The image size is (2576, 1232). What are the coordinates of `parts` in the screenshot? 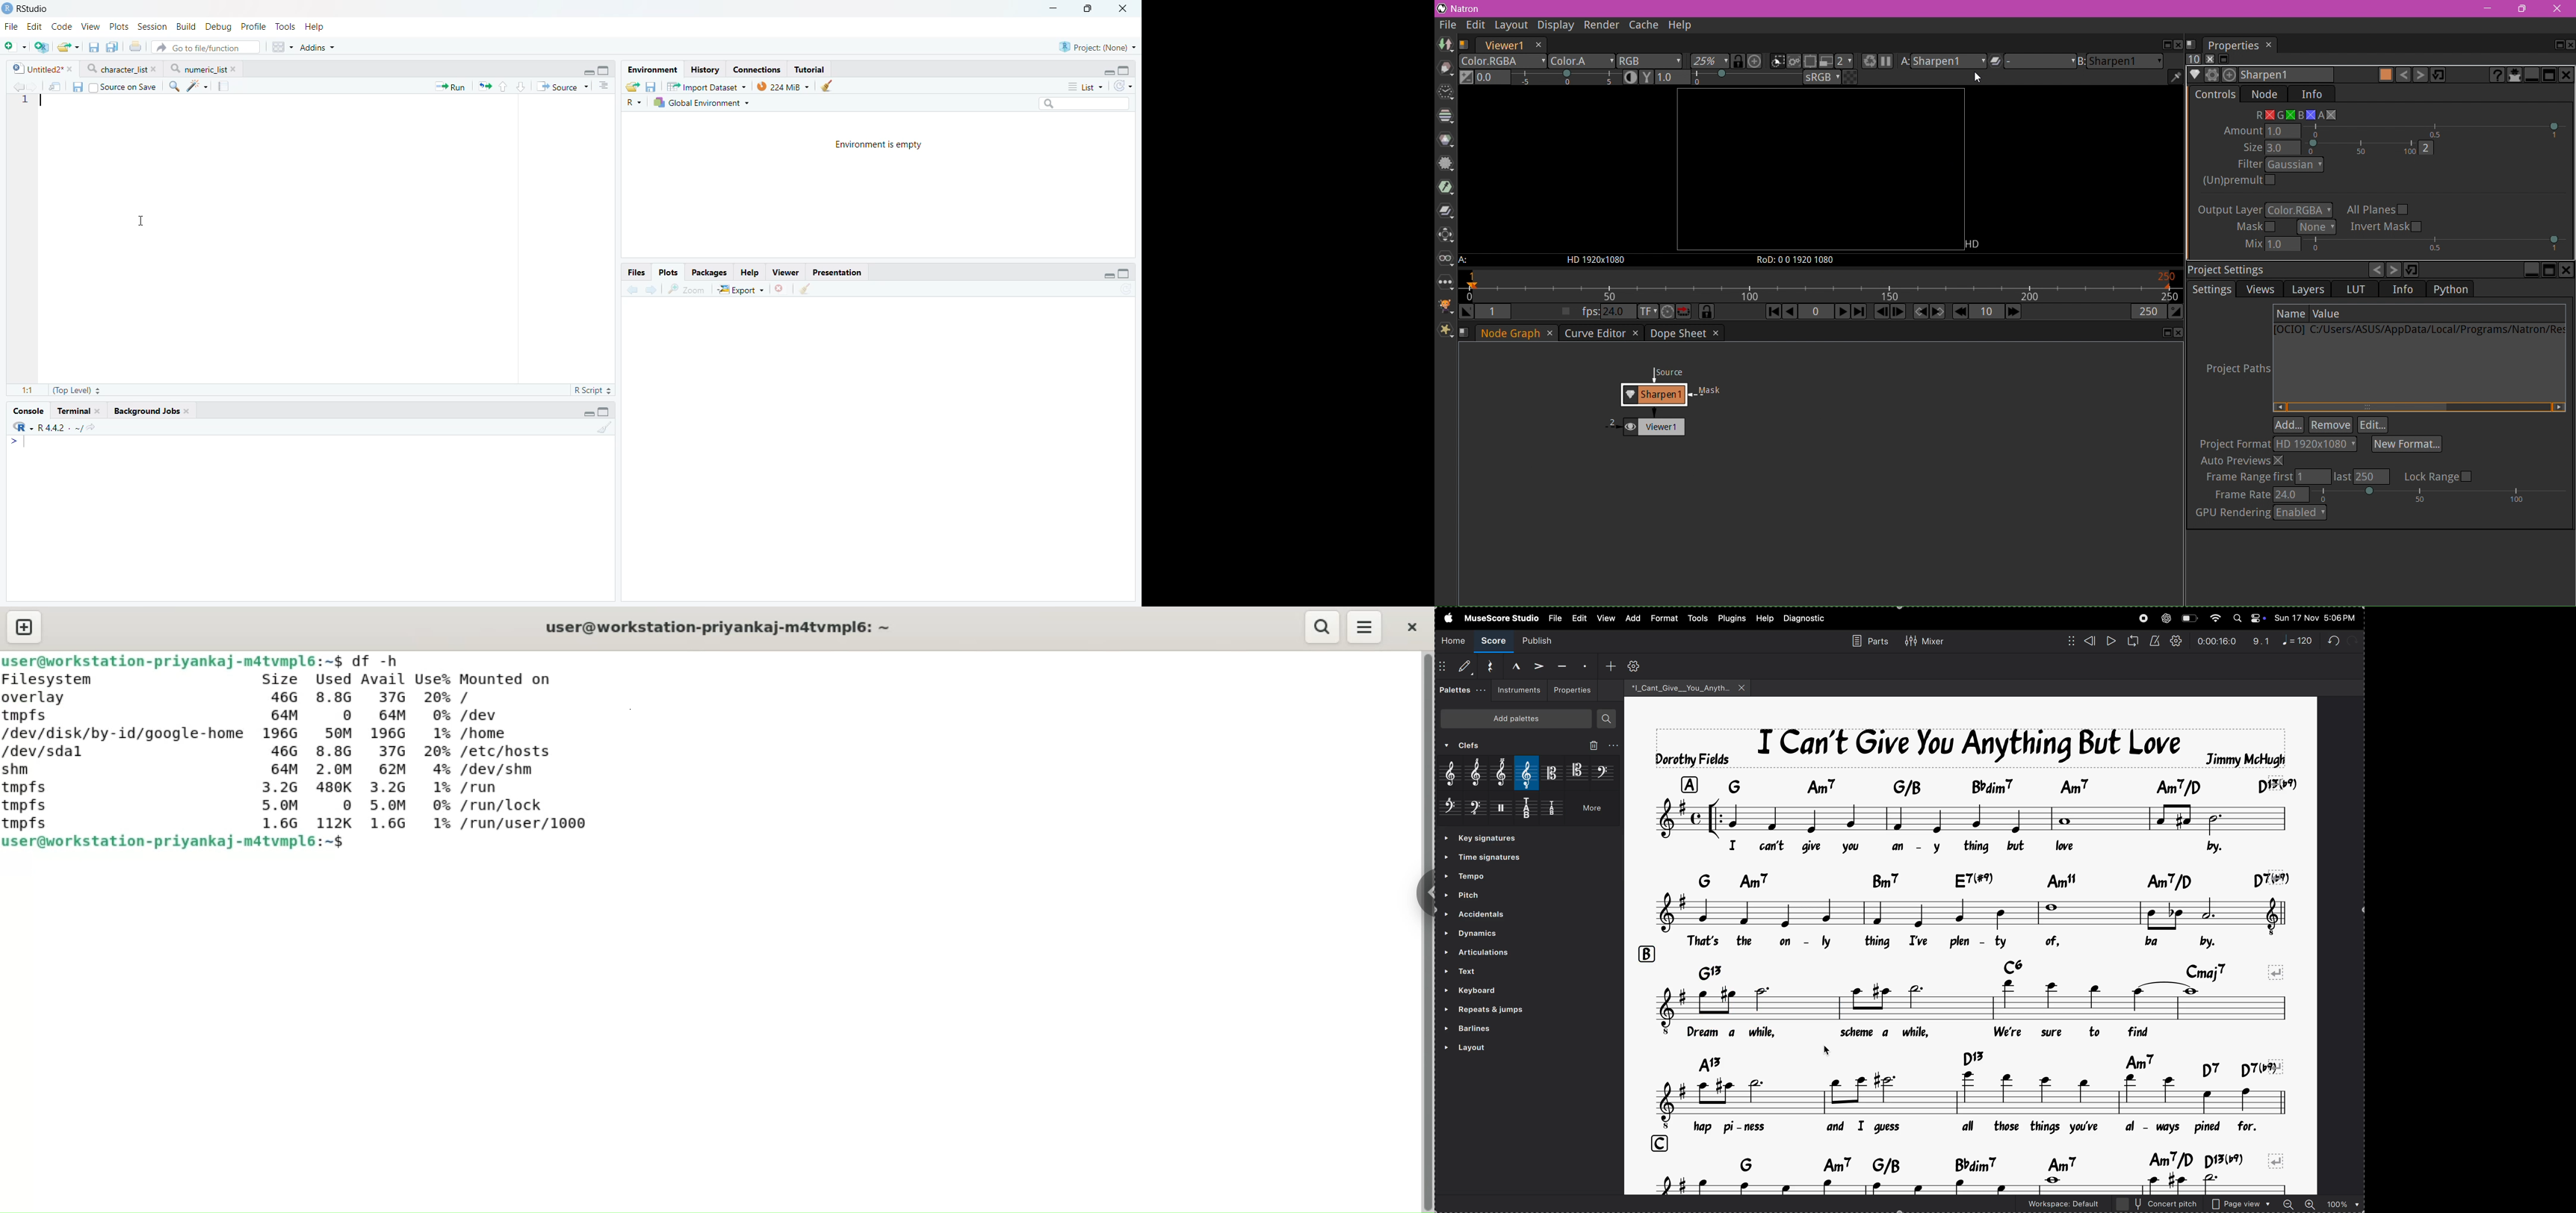 It's located at (1867, 640).